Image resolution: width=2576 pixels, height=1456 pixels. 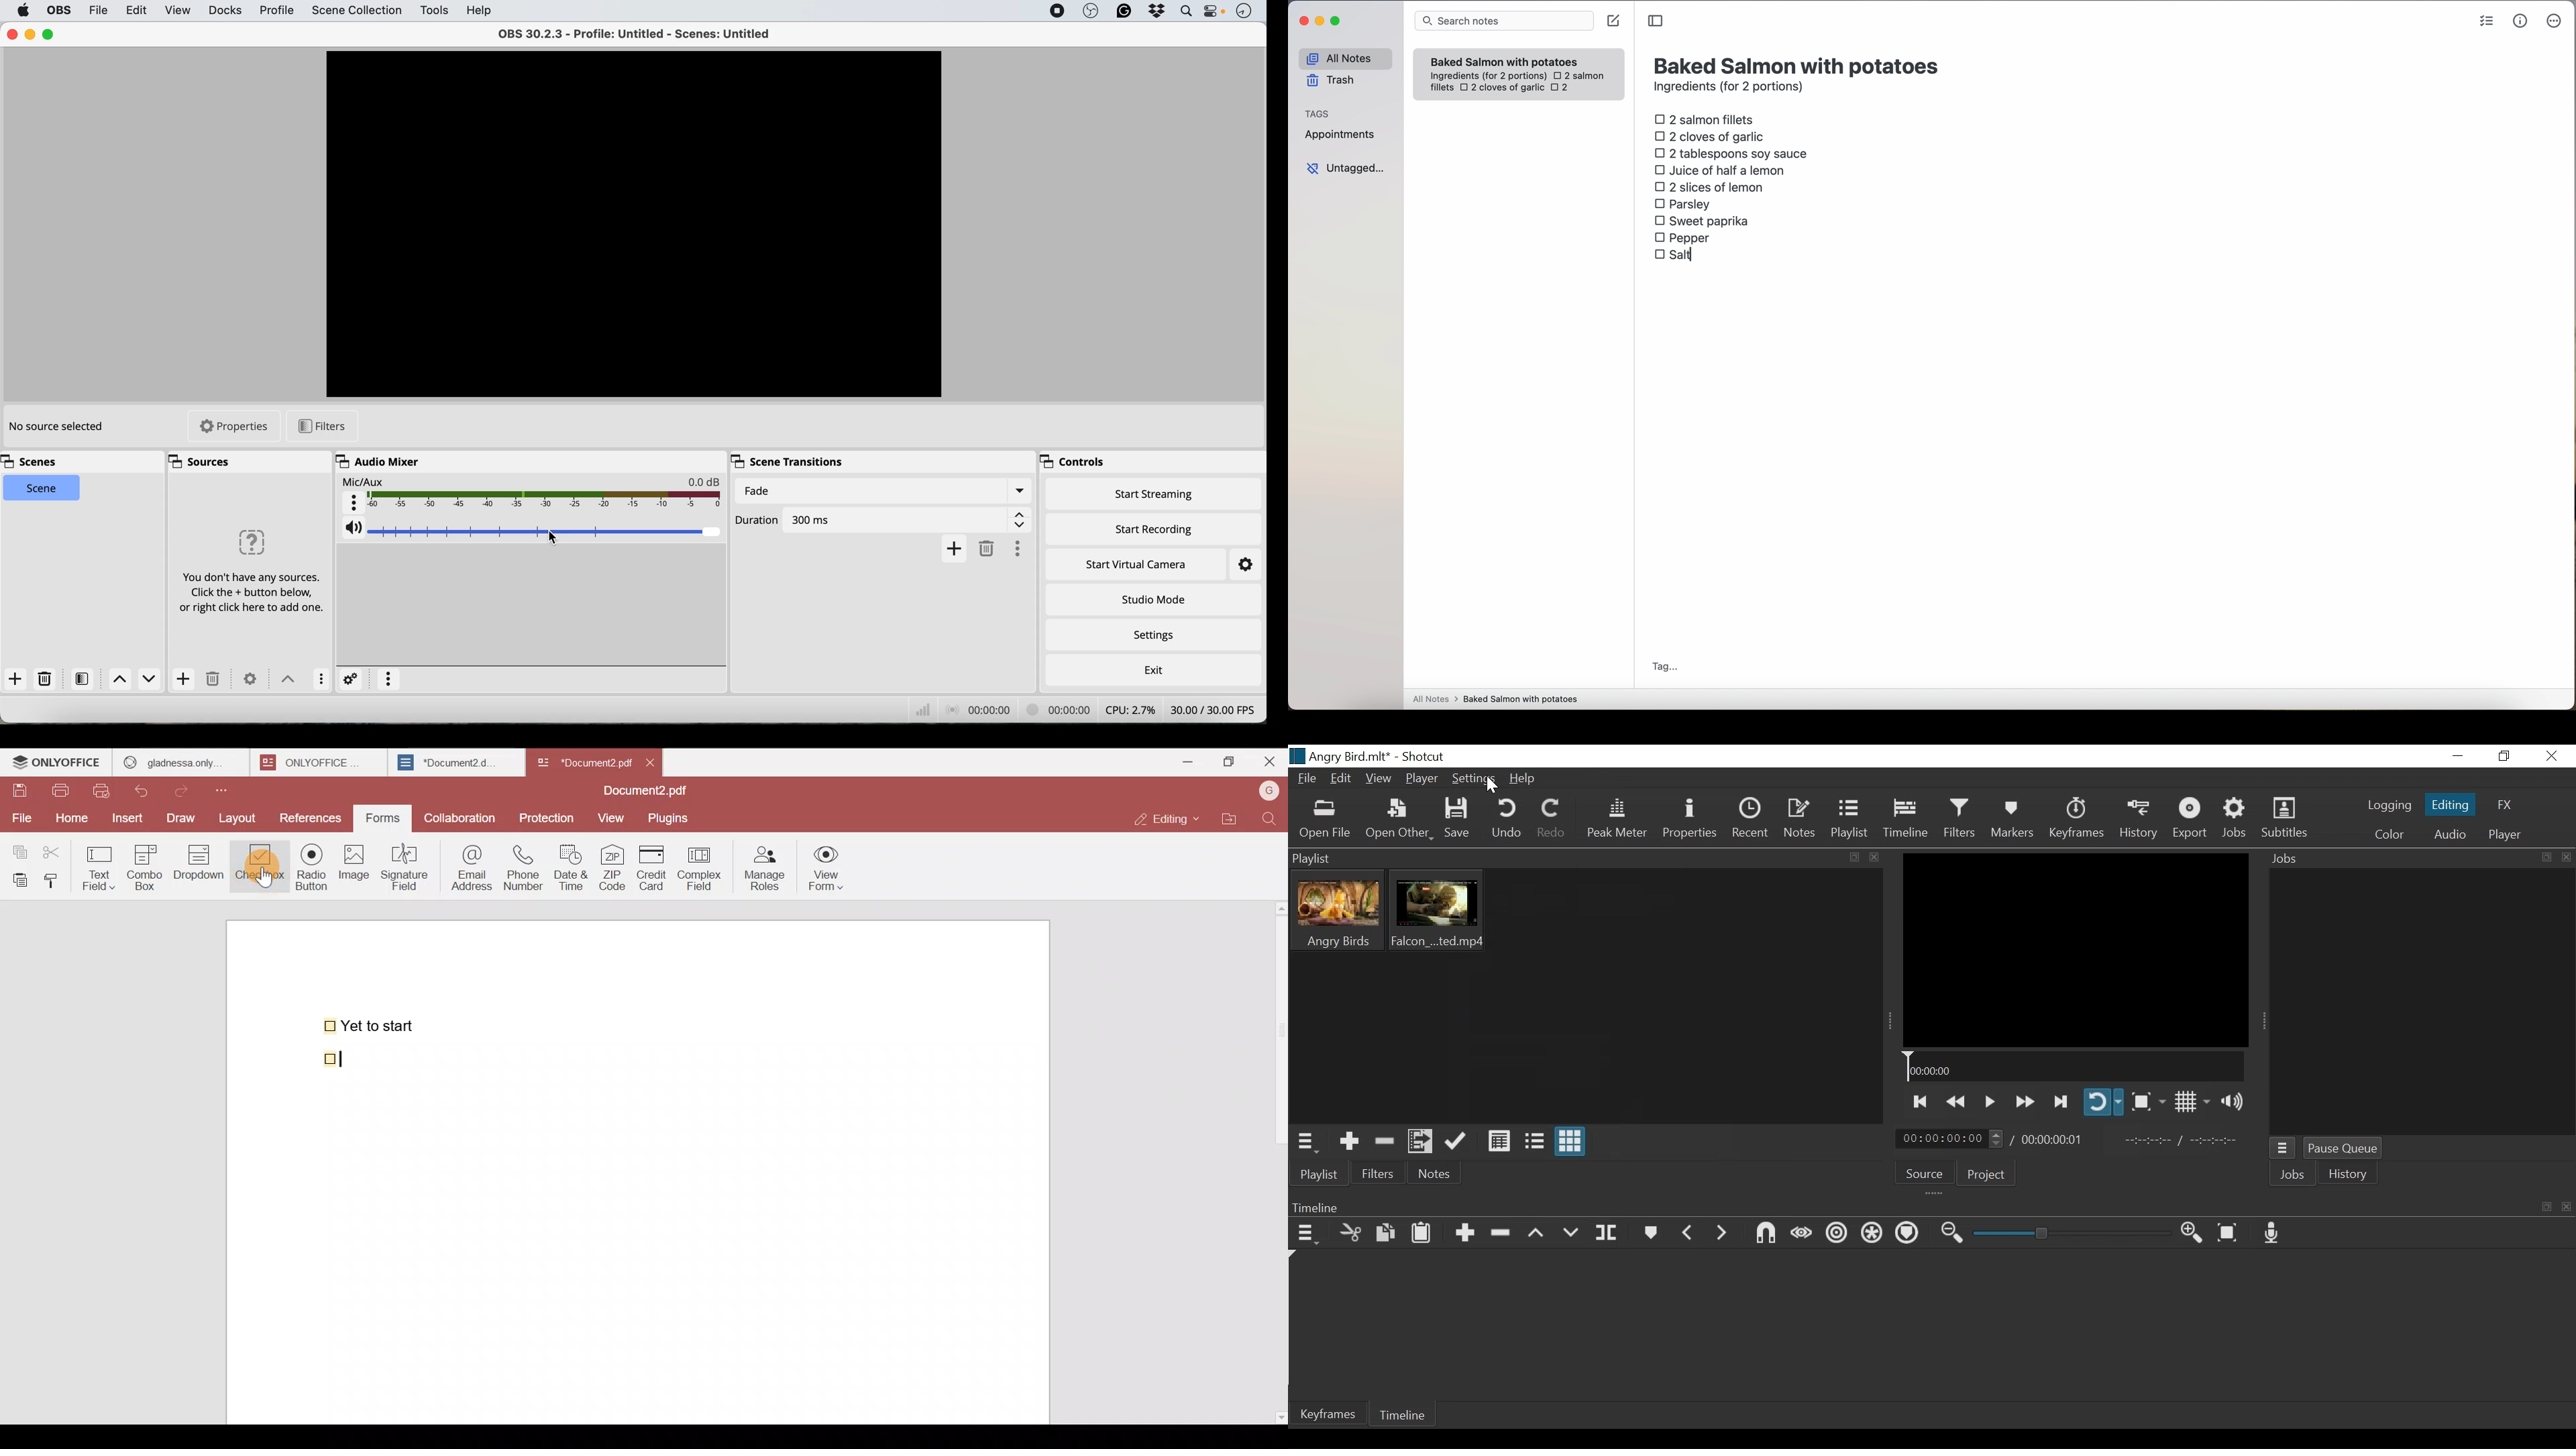 What do you see at coordinates (250, 572) in the screenshot?
I see ` You don't have any sources. Click the + button below, or right click here to add one.` at bounding box center [250, 572].